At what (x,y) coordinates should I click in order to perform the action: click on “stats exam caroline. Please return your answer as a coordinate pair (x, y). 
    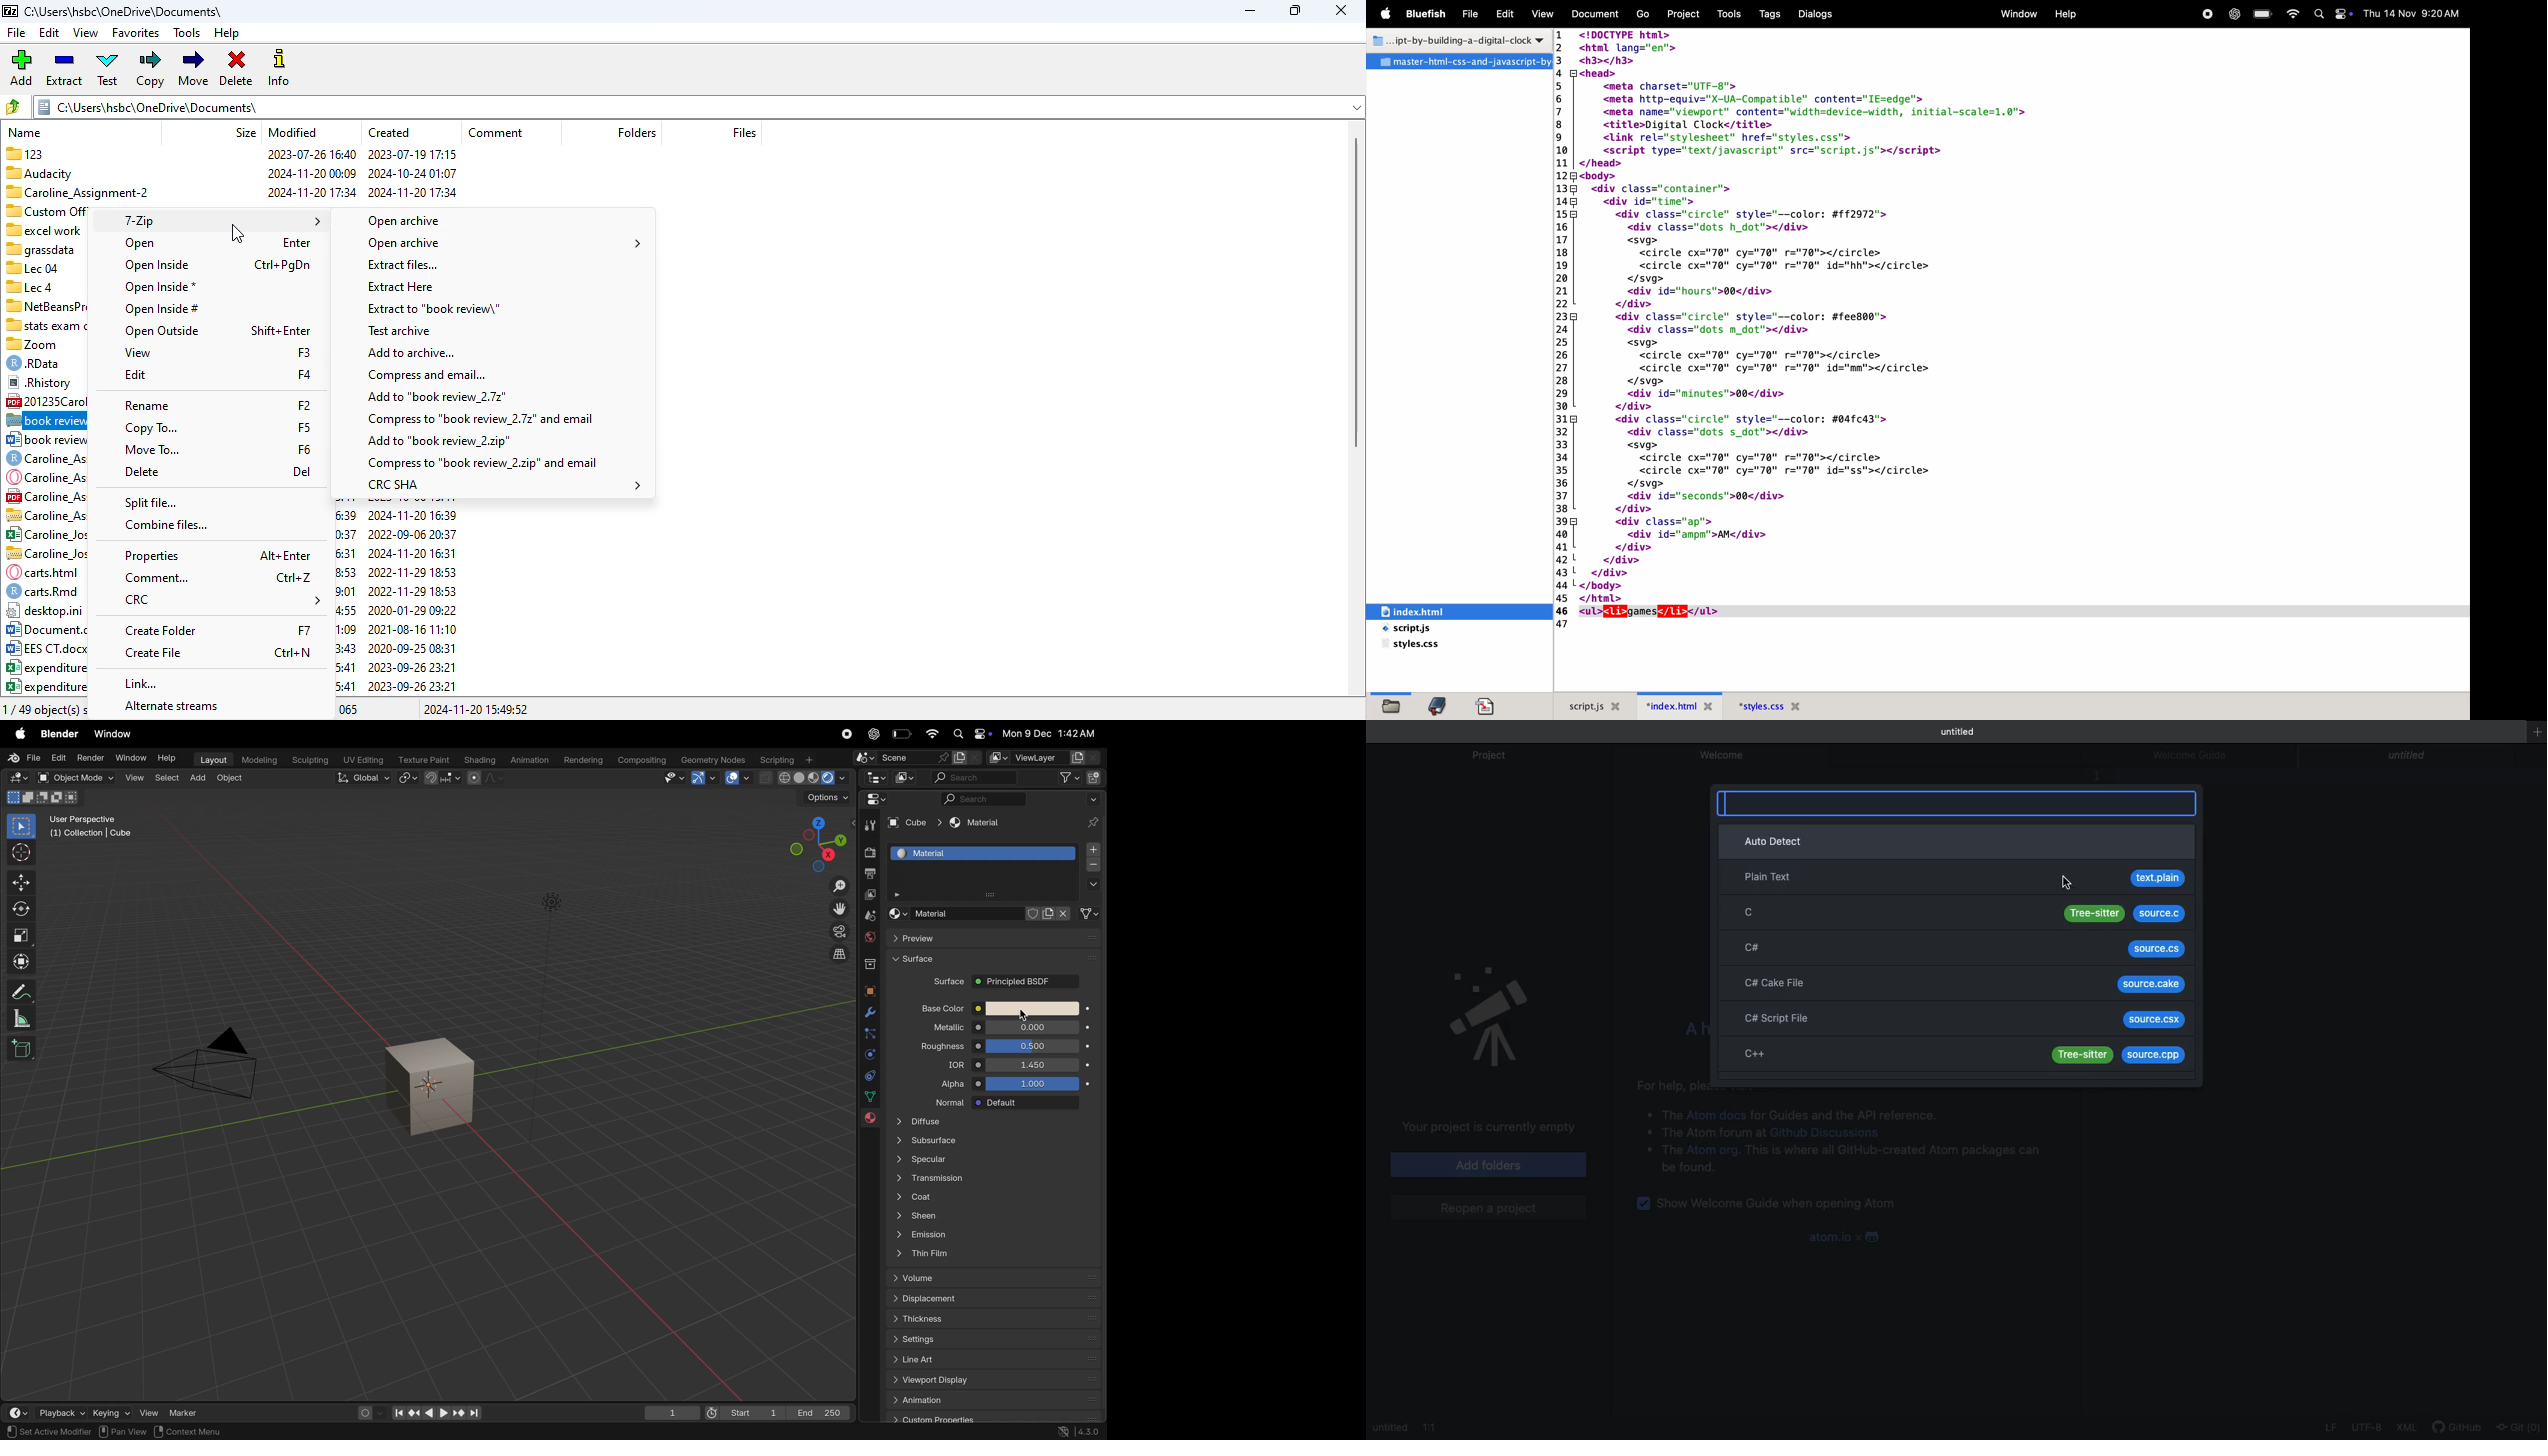
    Looking at the image, I should click on (47, 325).